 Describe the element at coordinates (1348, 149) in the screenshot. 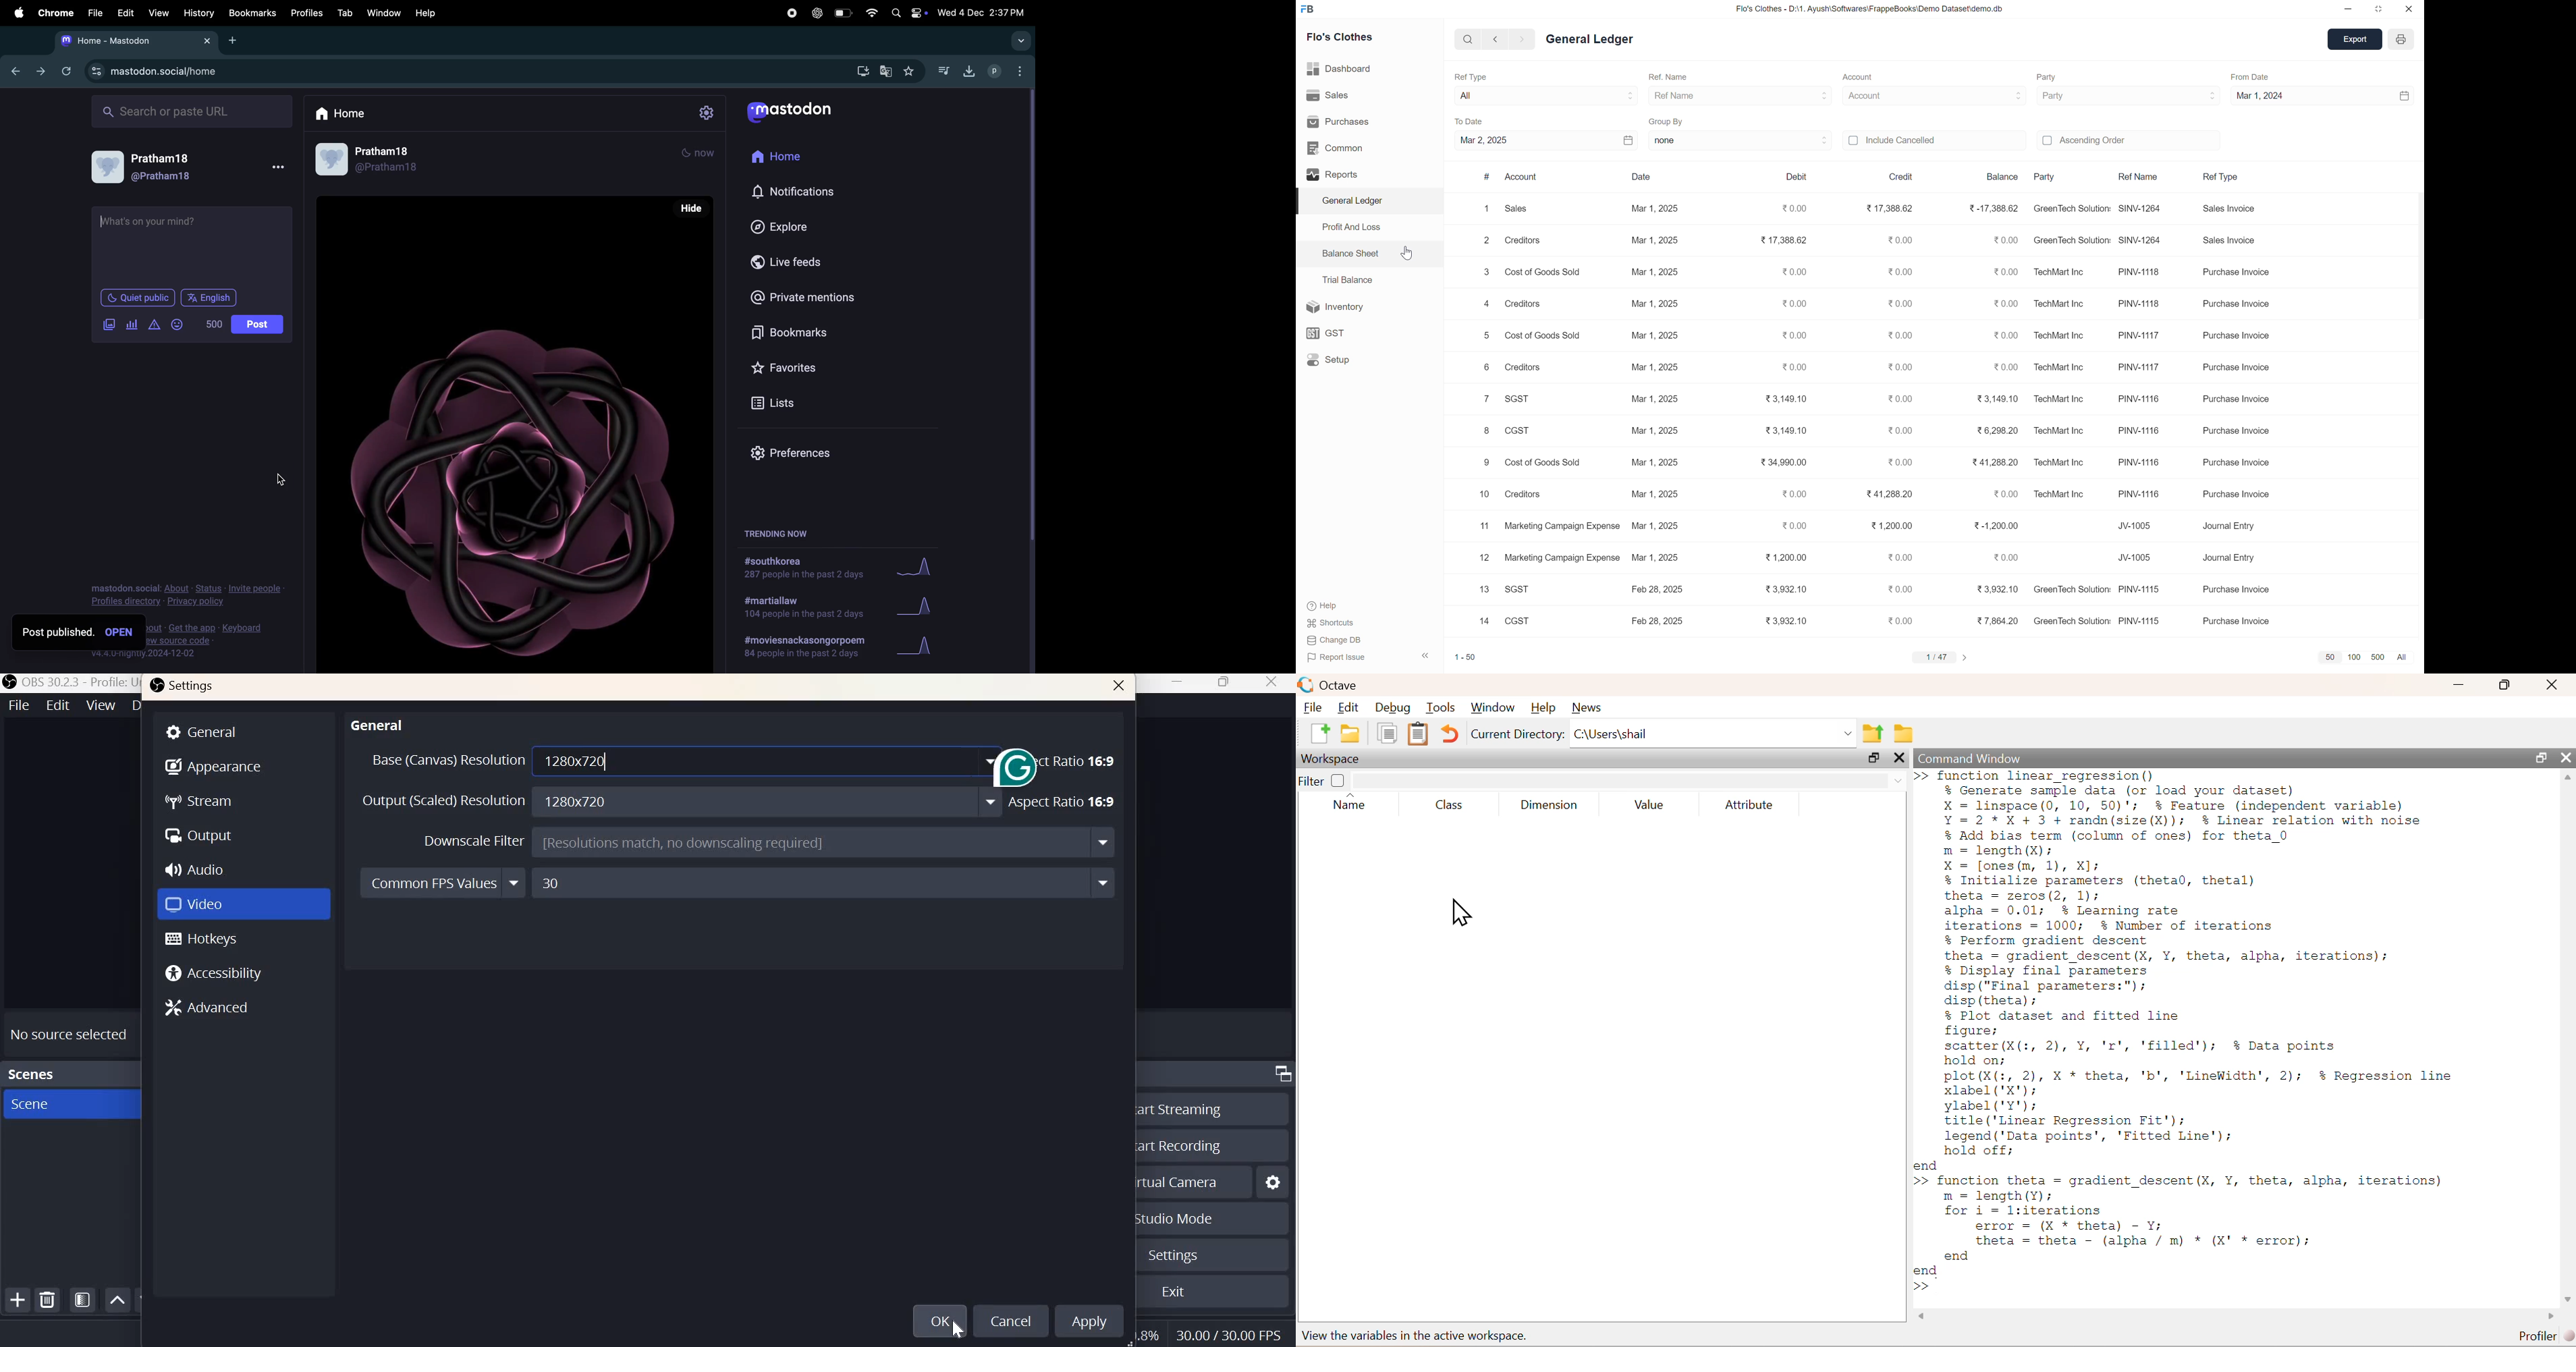

I see `Common` at that location.